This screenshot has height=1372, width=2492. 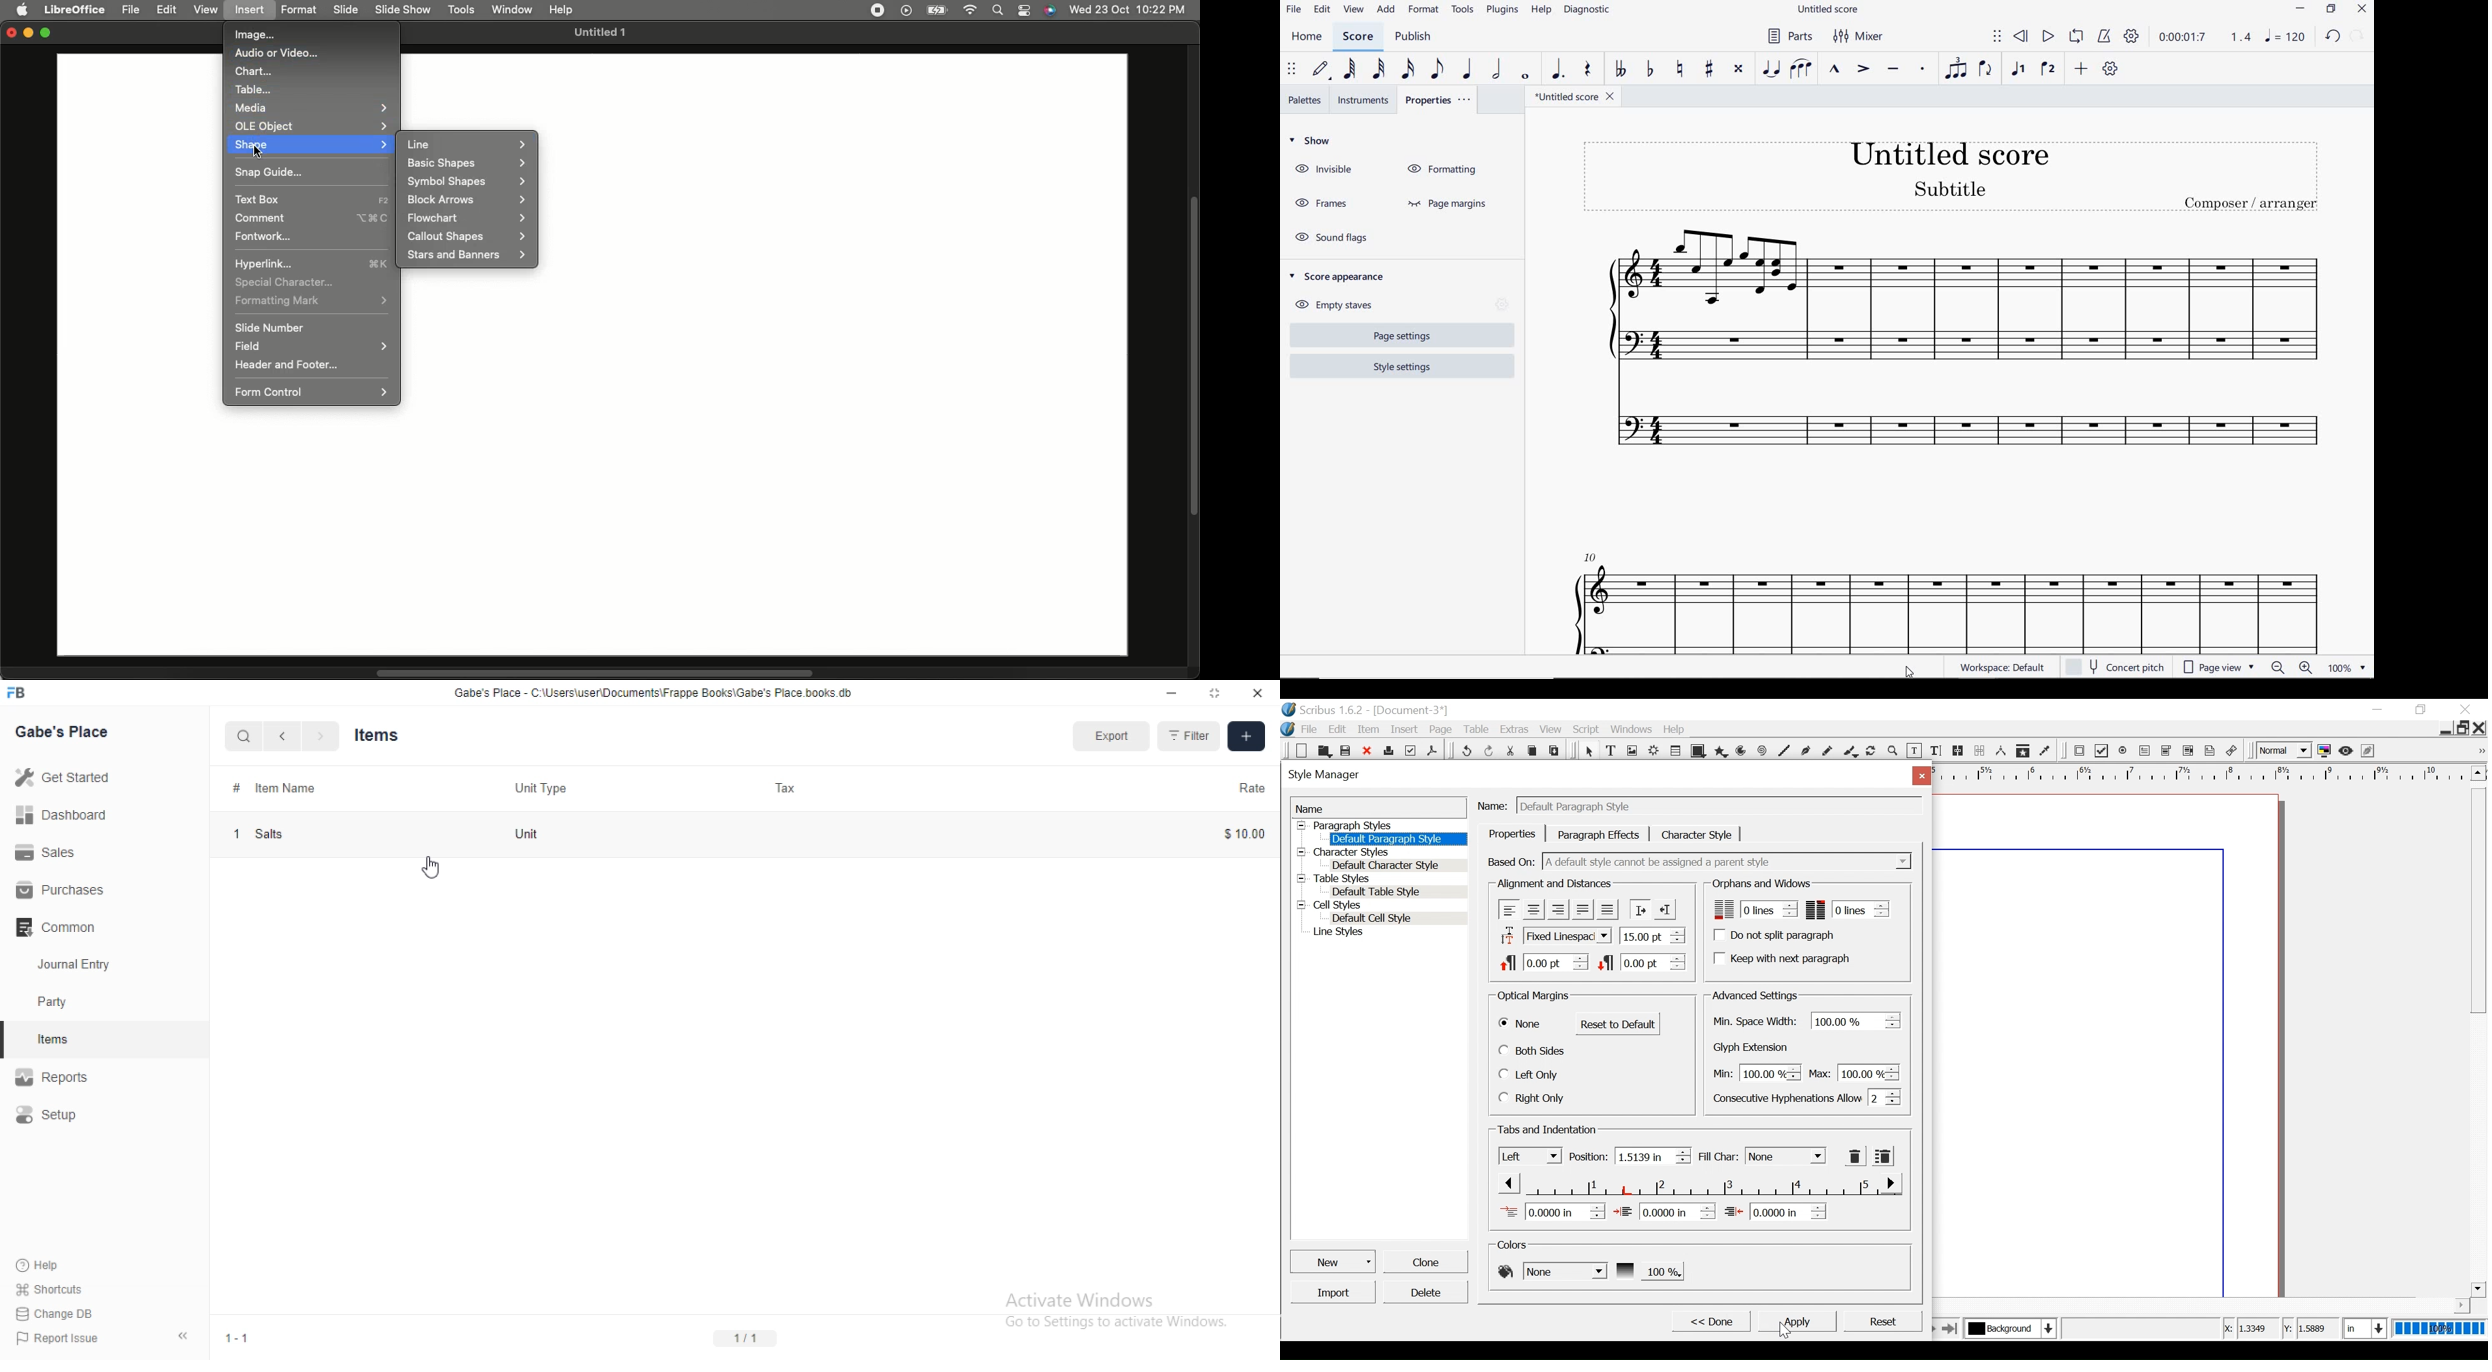 I want to click on Salts, so click(x=277, y=834).